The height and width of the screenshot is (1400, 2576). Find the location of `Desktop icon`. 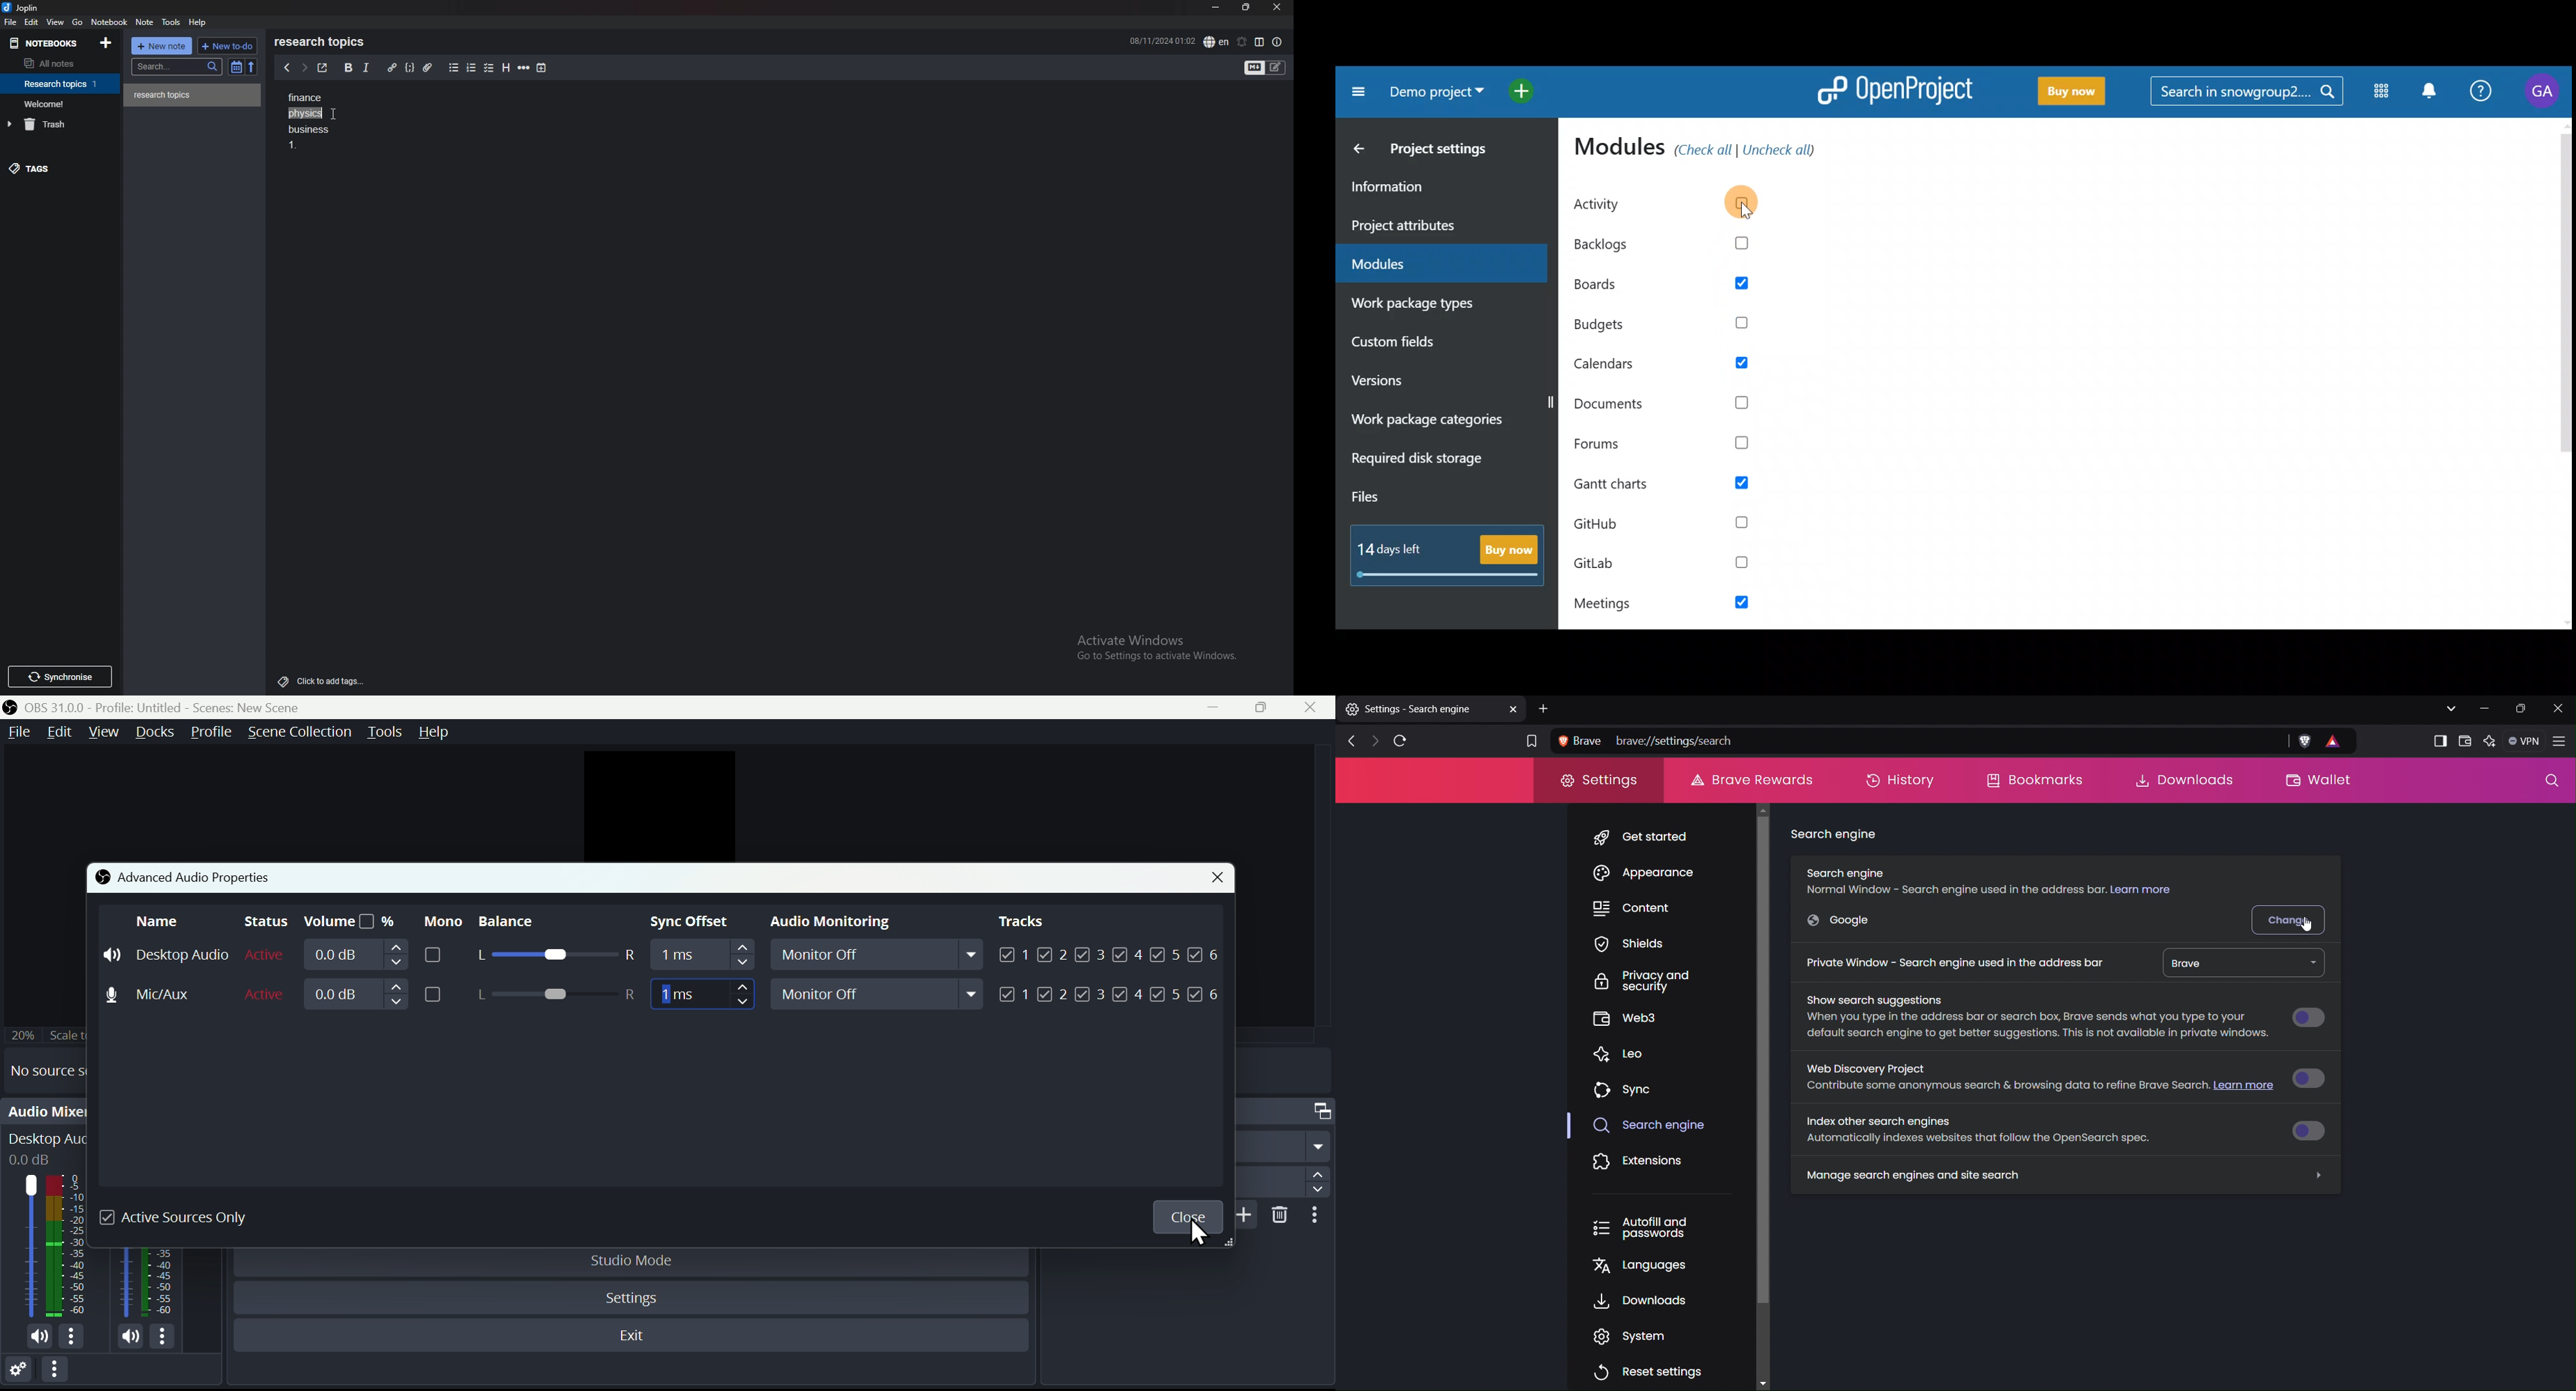

Desktop icon is located at coordinates (31, 1247).